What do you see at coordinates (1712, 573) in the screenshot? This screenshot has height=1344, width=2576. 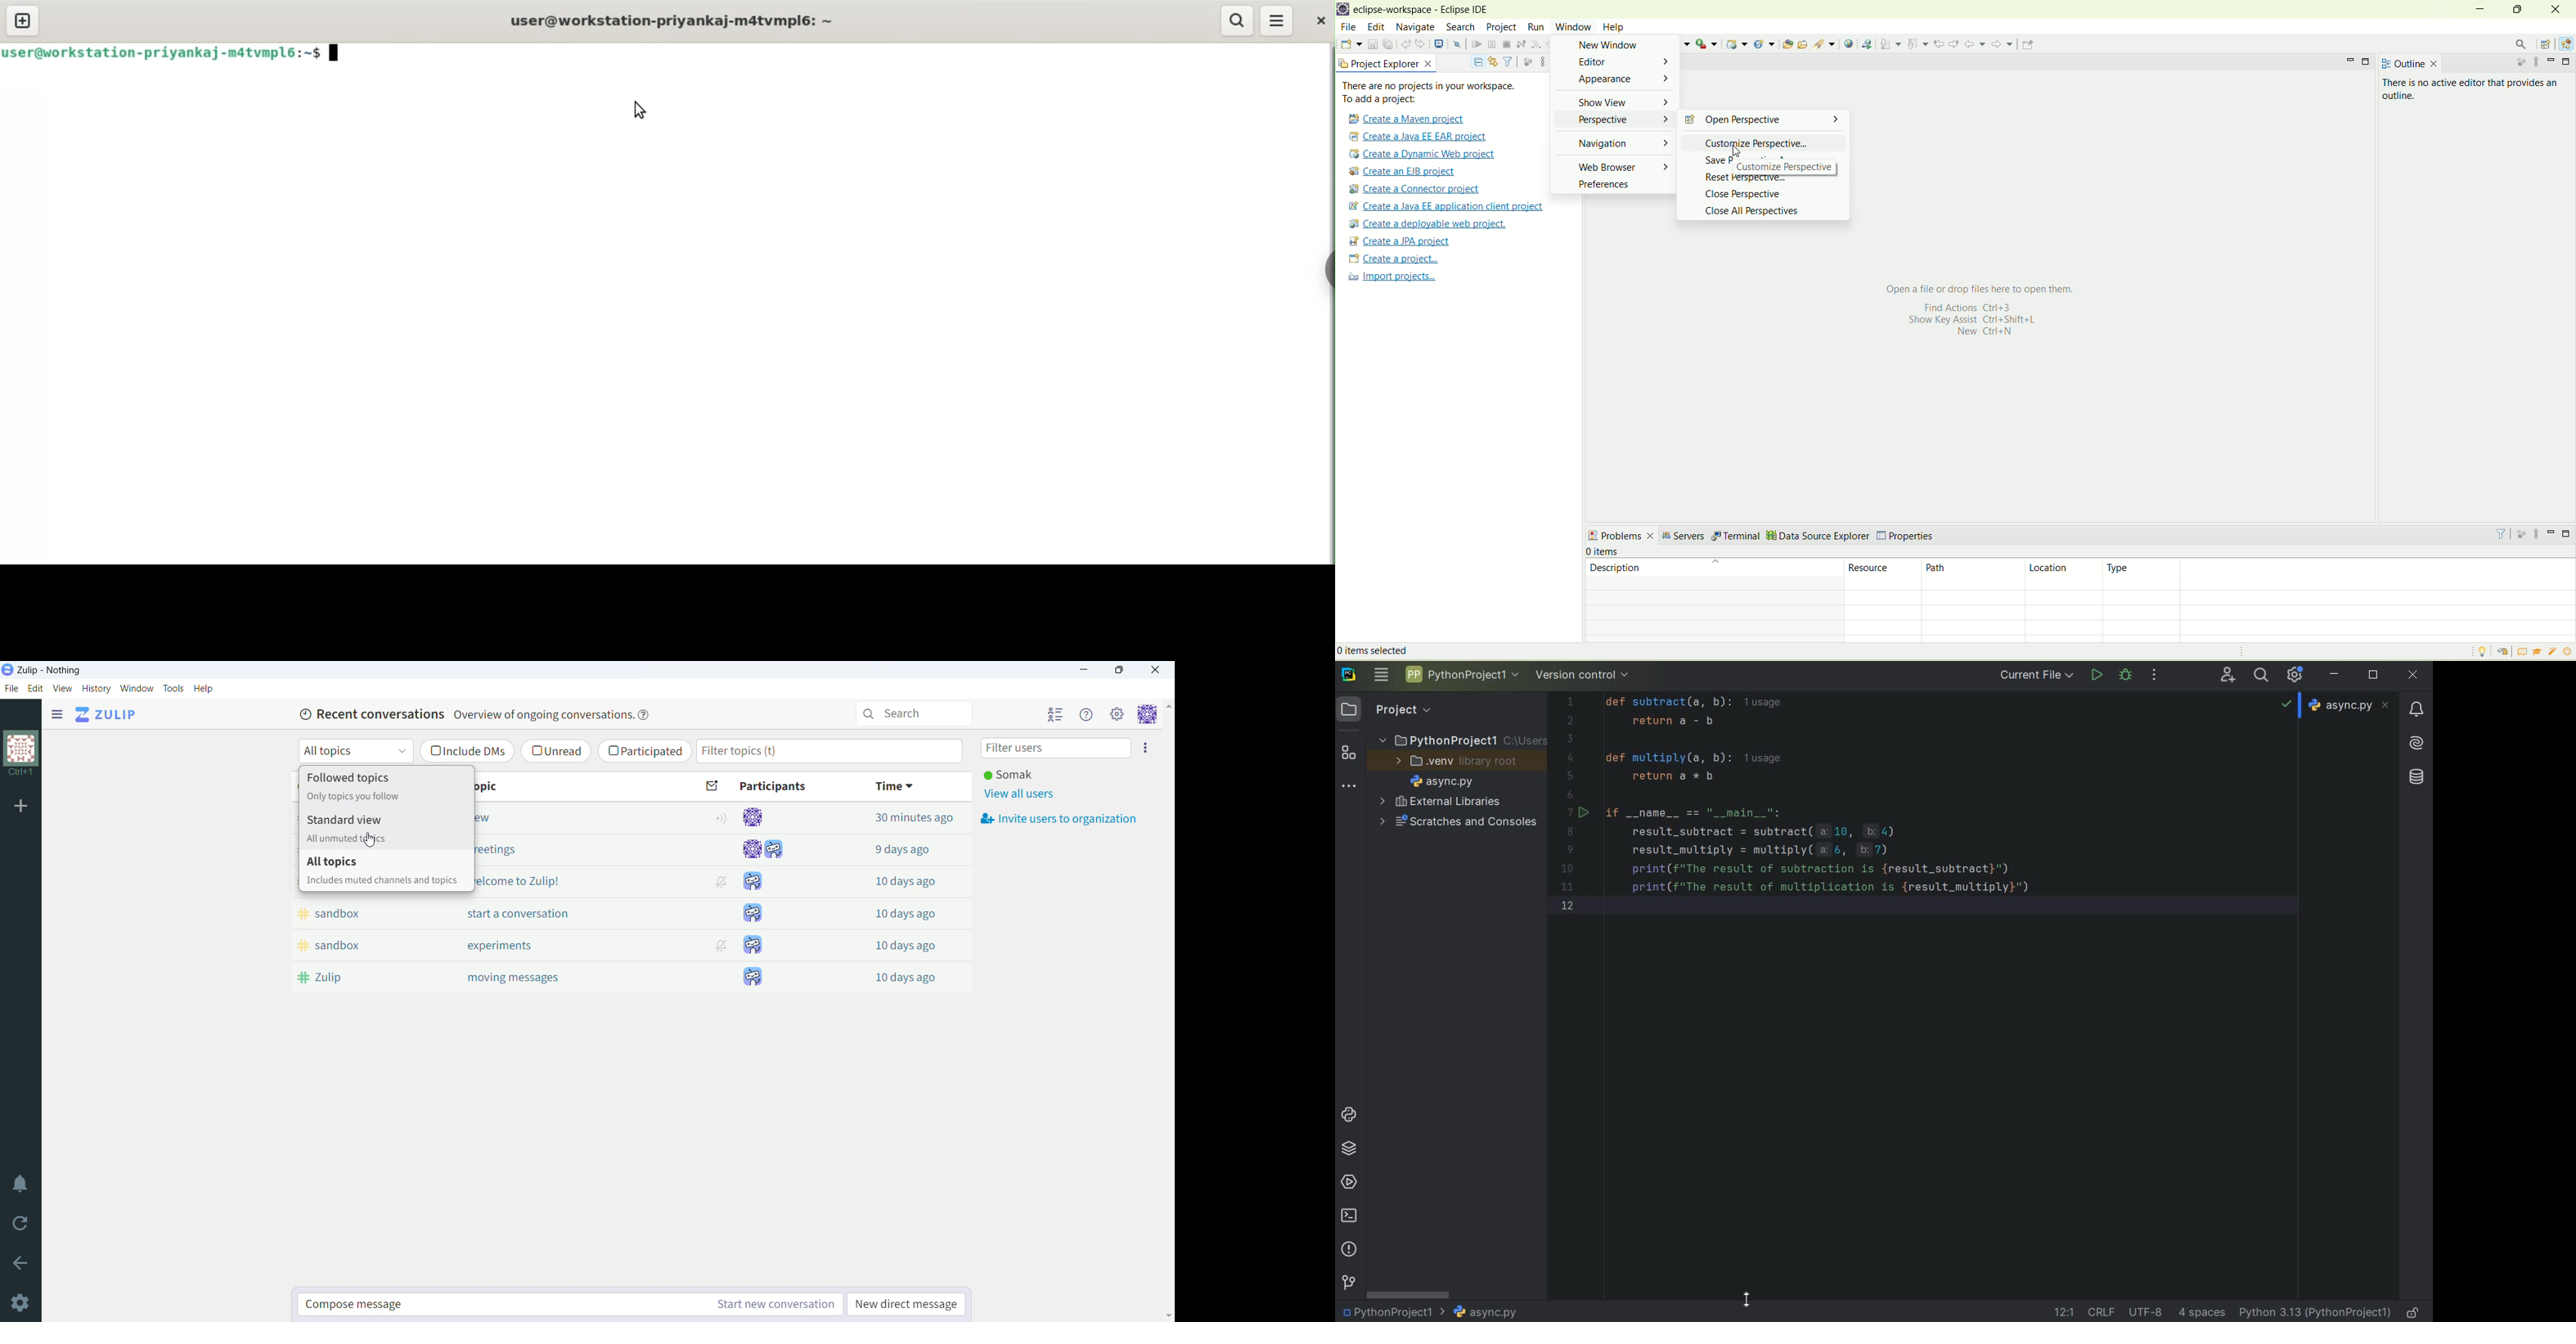 I see `description` at bounding box center [1712, 573].